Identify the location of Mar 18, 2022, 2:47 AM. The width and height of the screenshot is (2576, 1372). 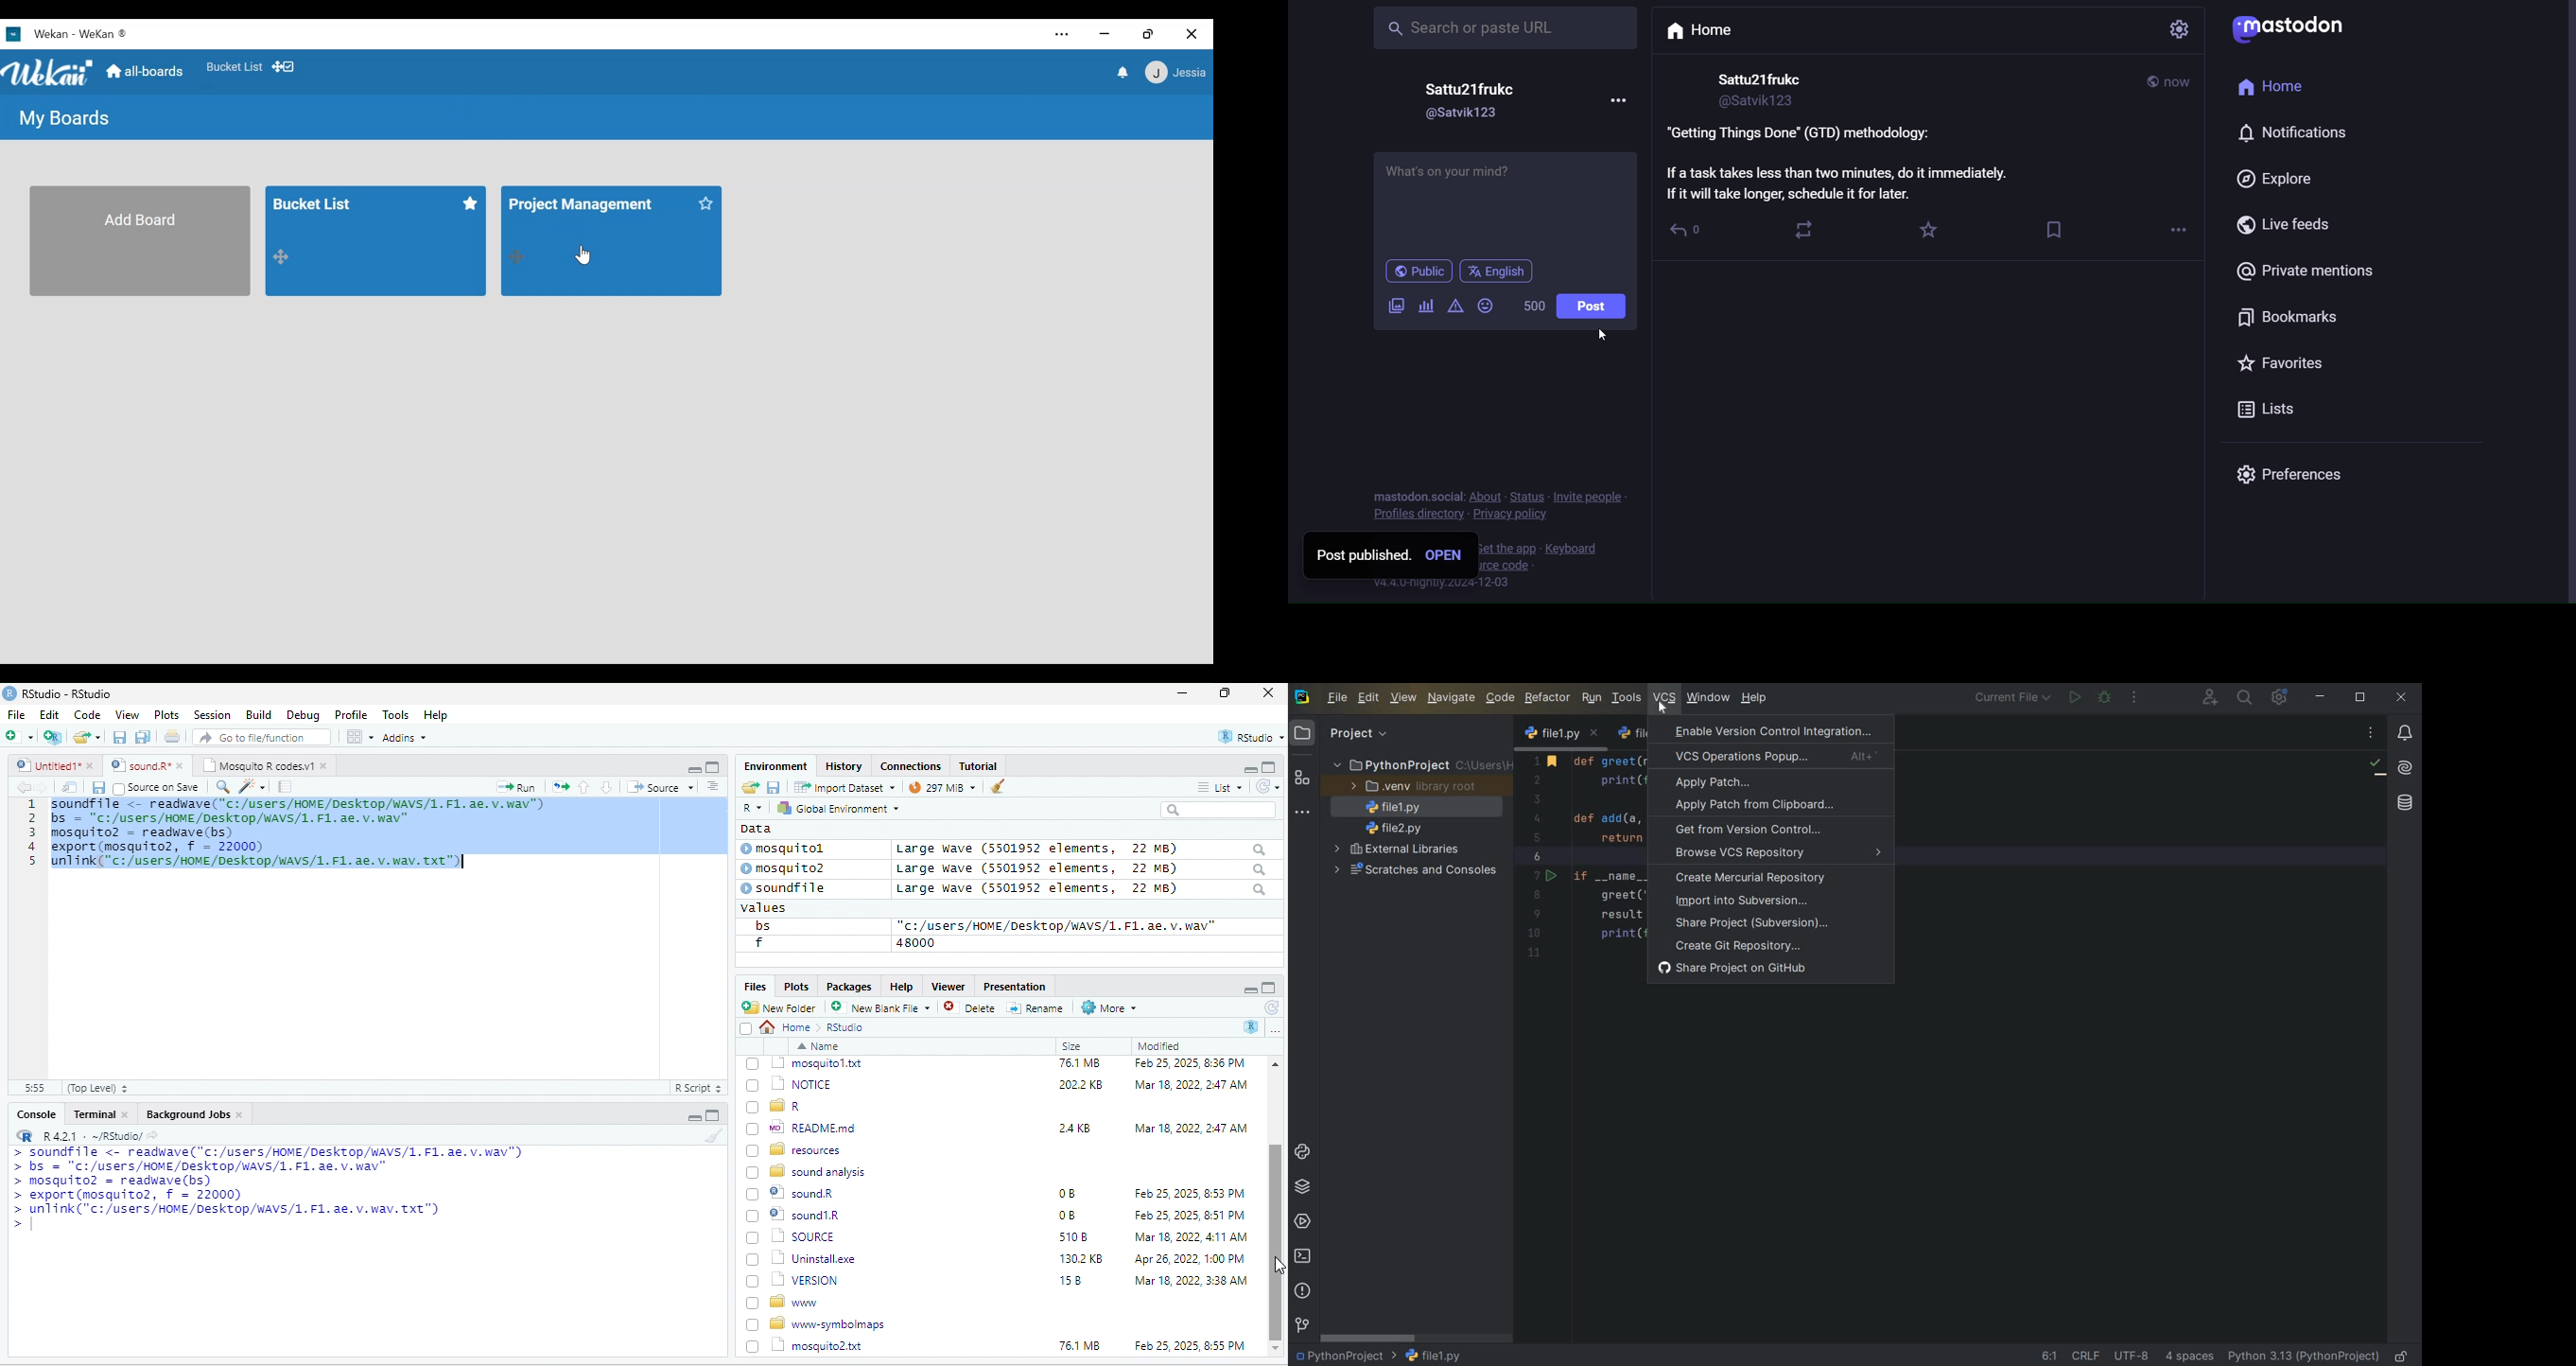
(1191, 1239).